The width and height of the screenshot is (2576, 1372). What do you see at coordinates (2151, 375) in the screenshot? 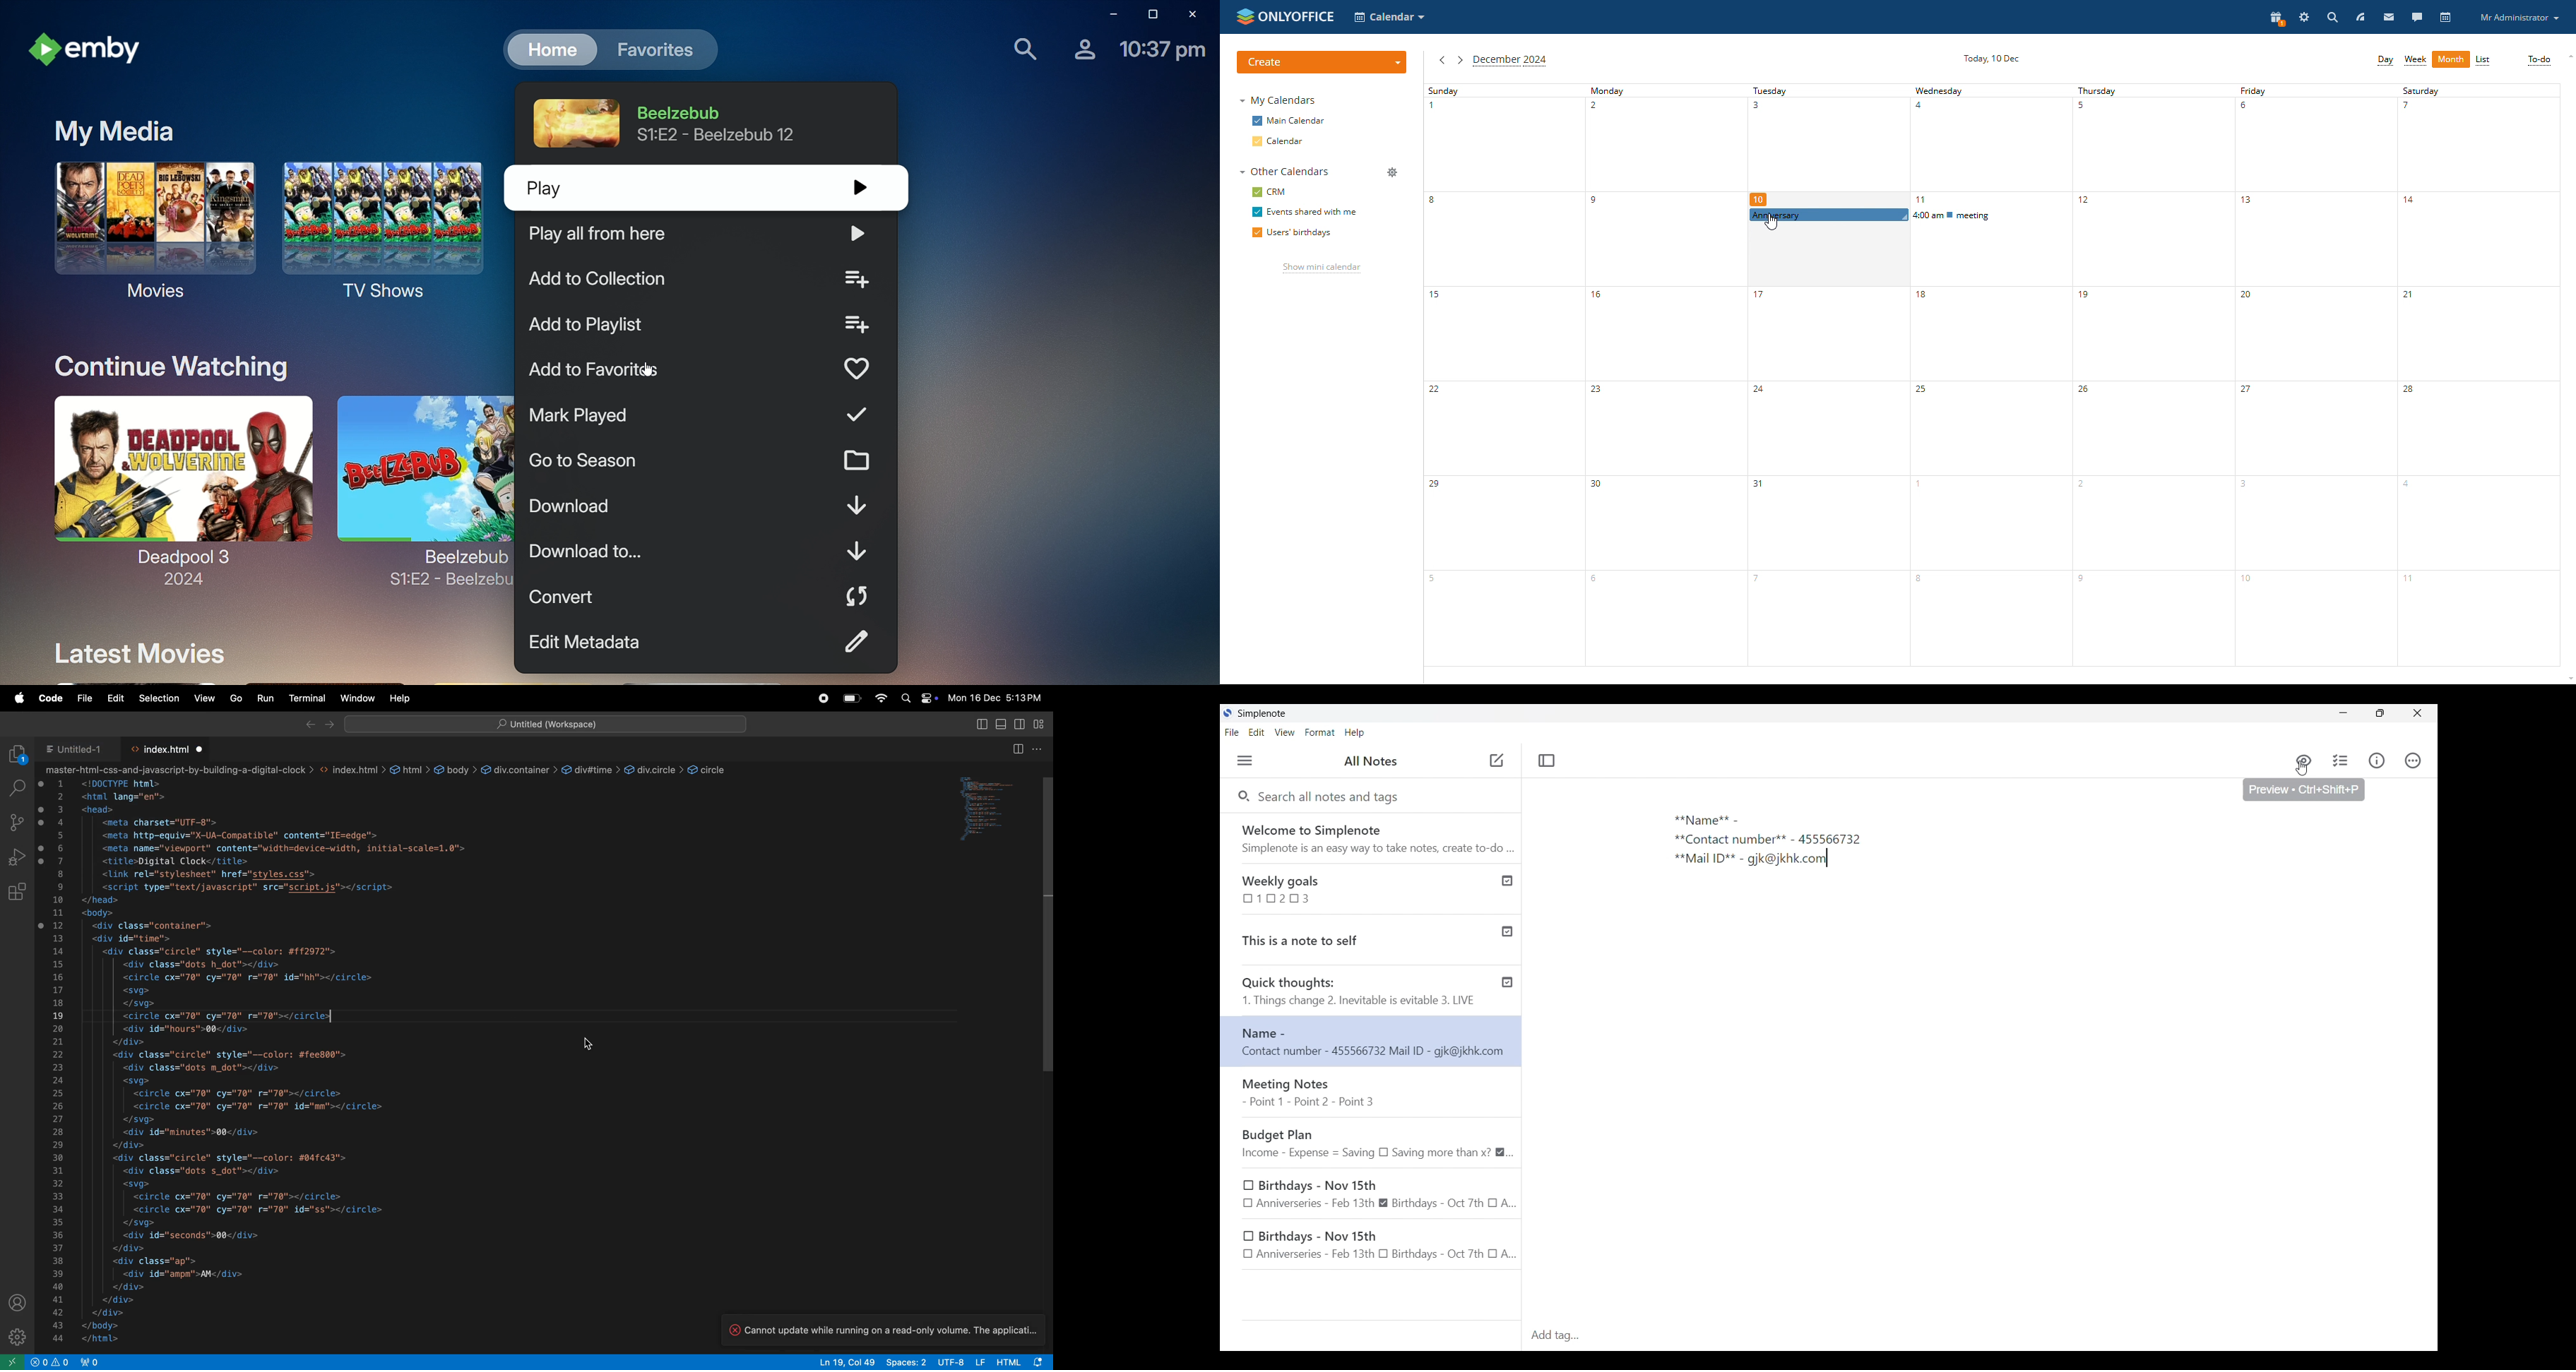
I see `thursday` at bounding box center [2151, 375].